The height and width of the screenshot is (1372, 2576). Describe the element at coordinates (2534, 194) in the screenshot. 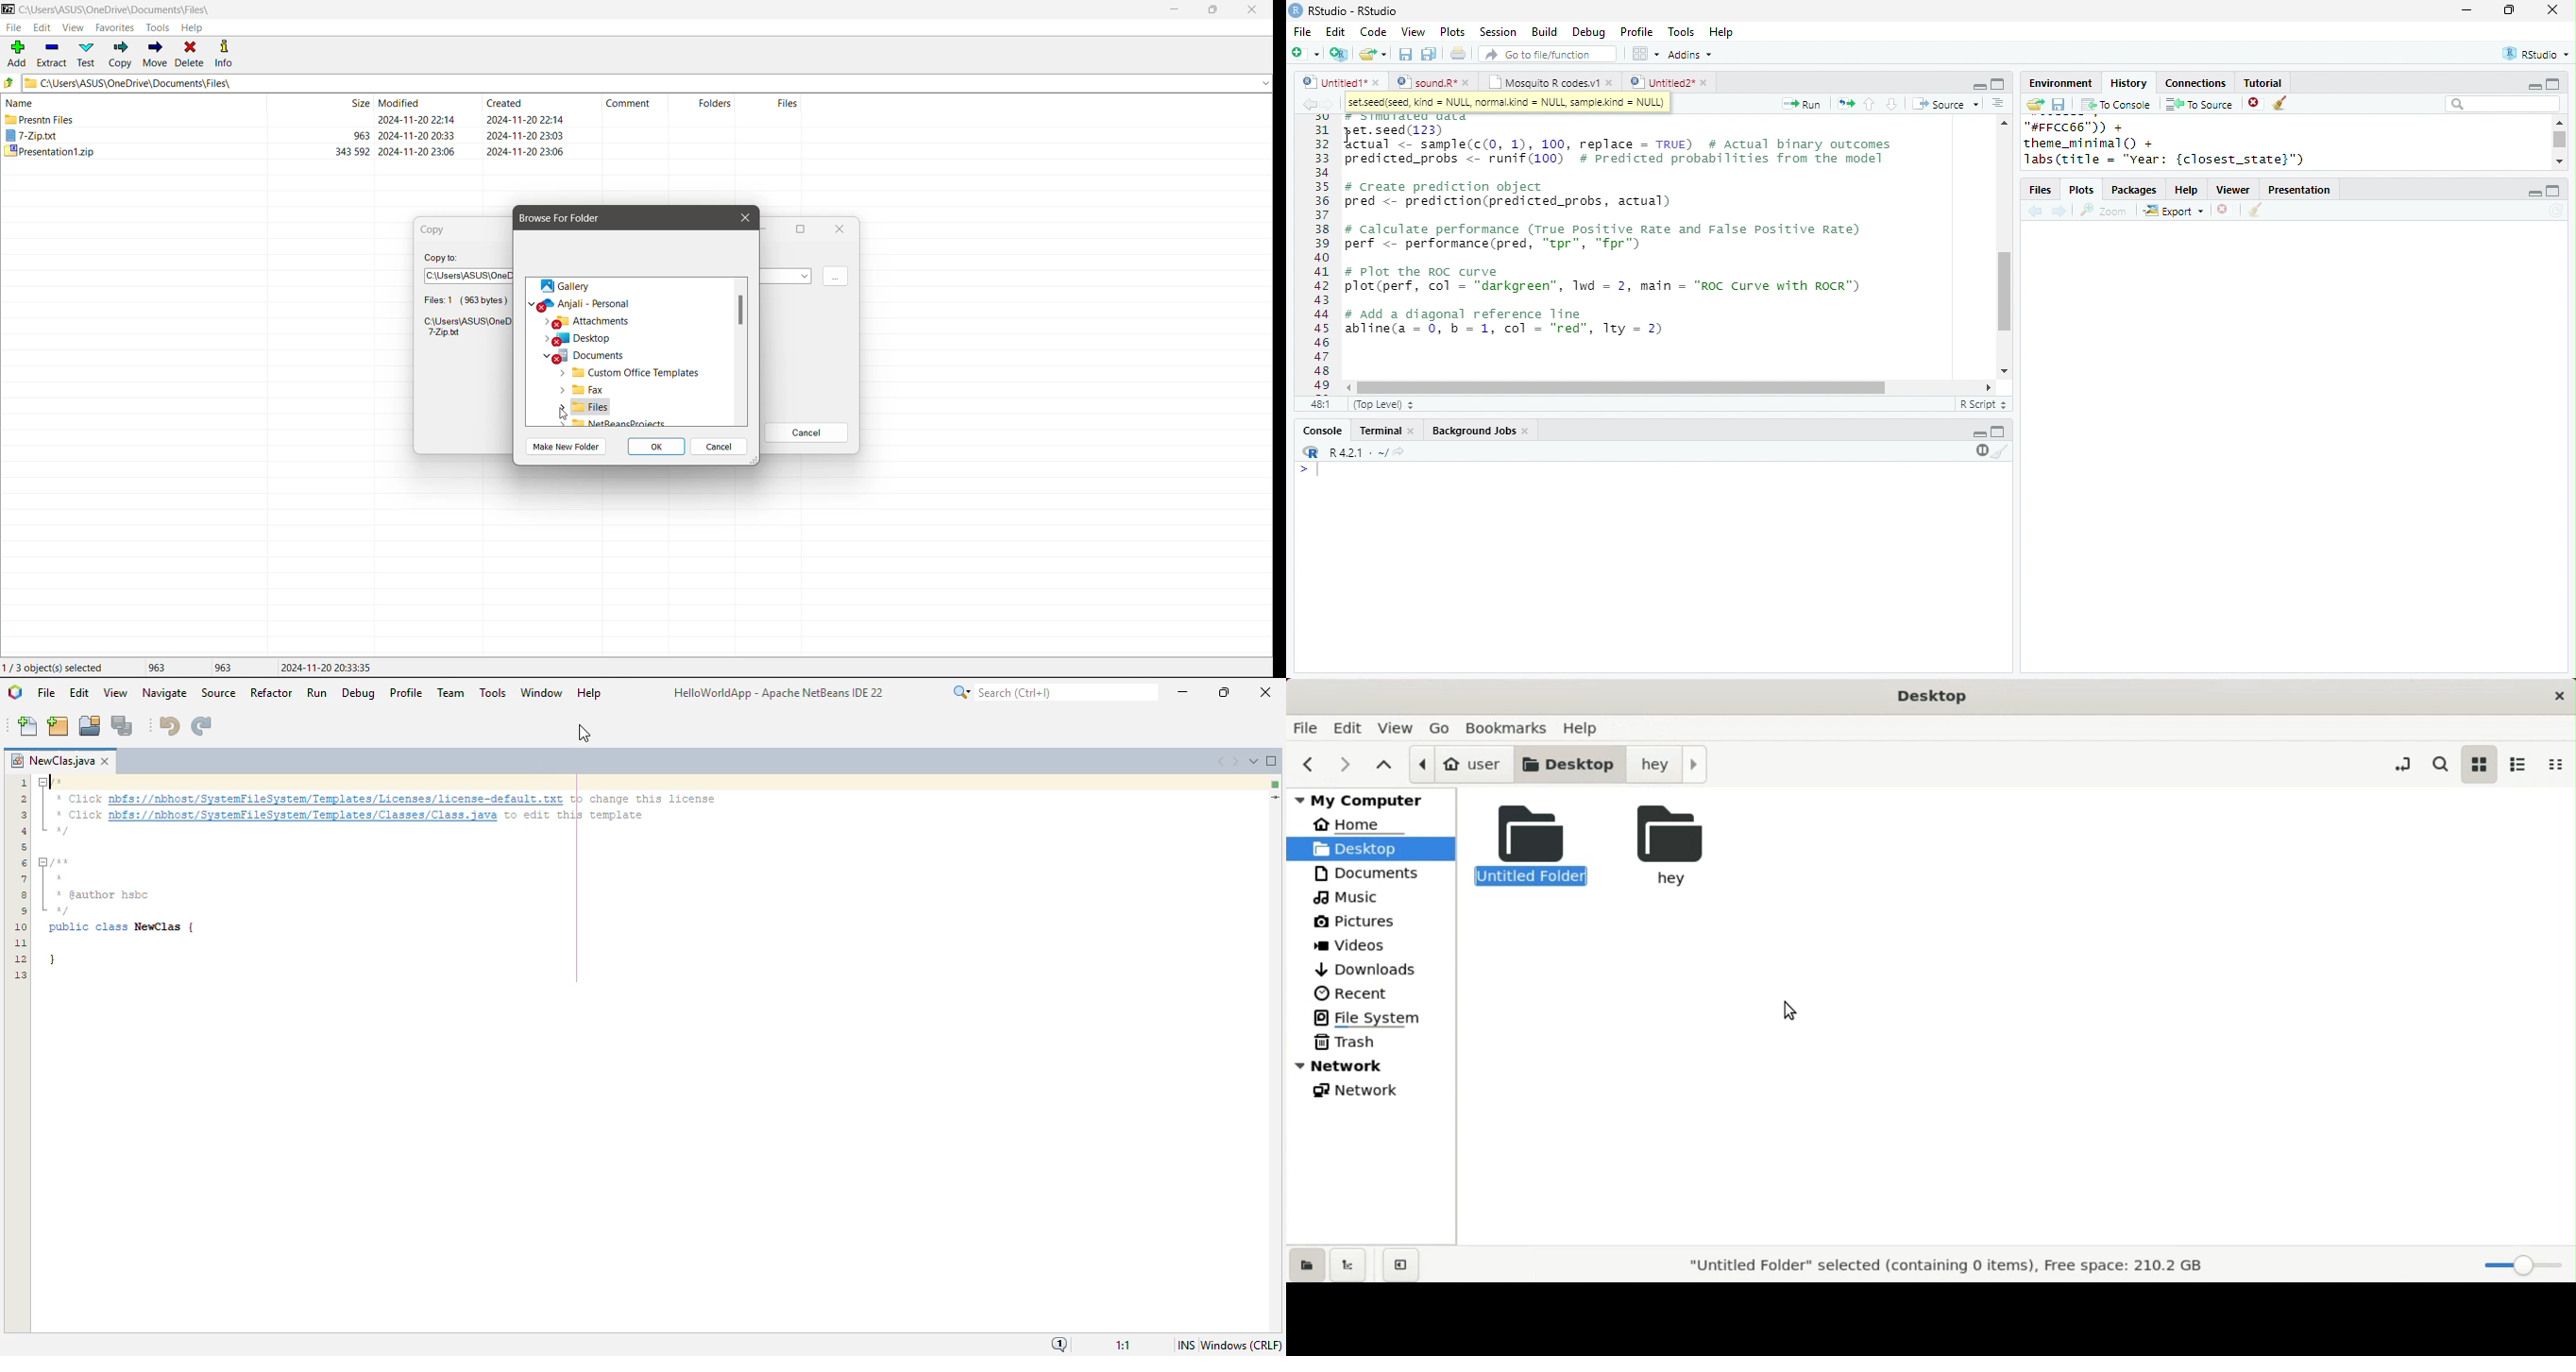

I see `minimize` at that location.